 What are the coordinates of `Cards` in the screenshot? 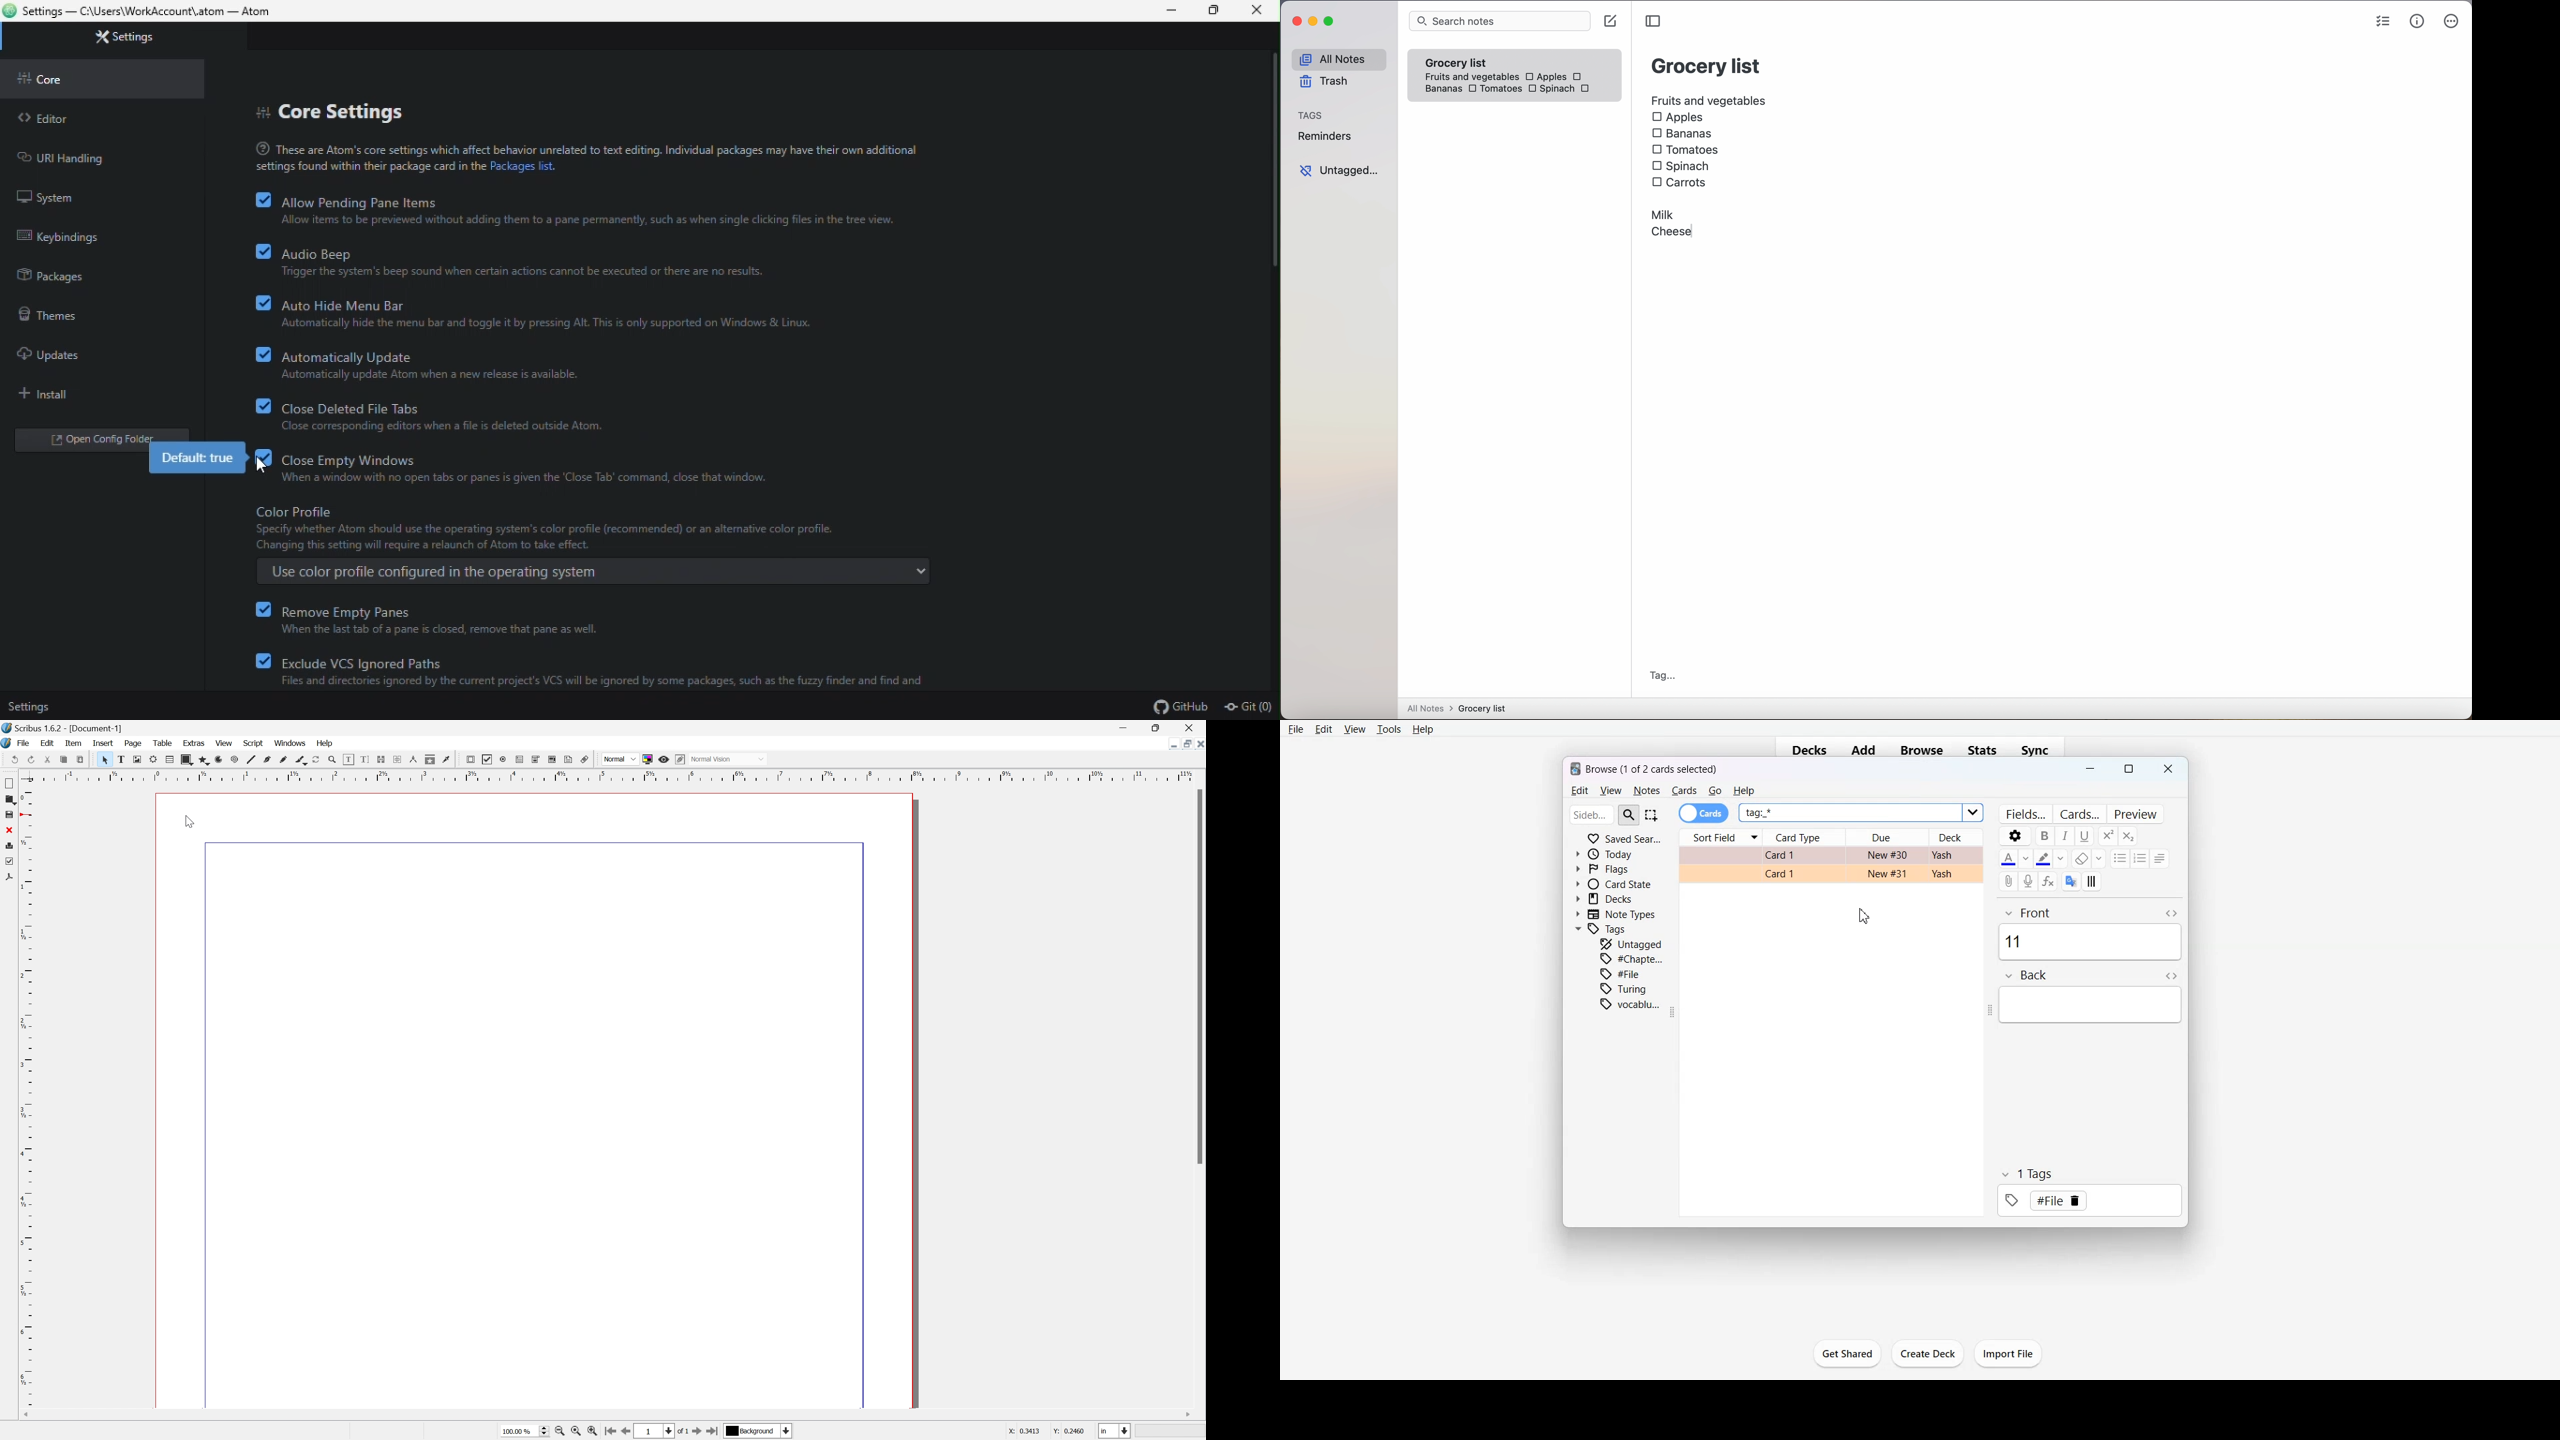 It's located at (2079, 813).